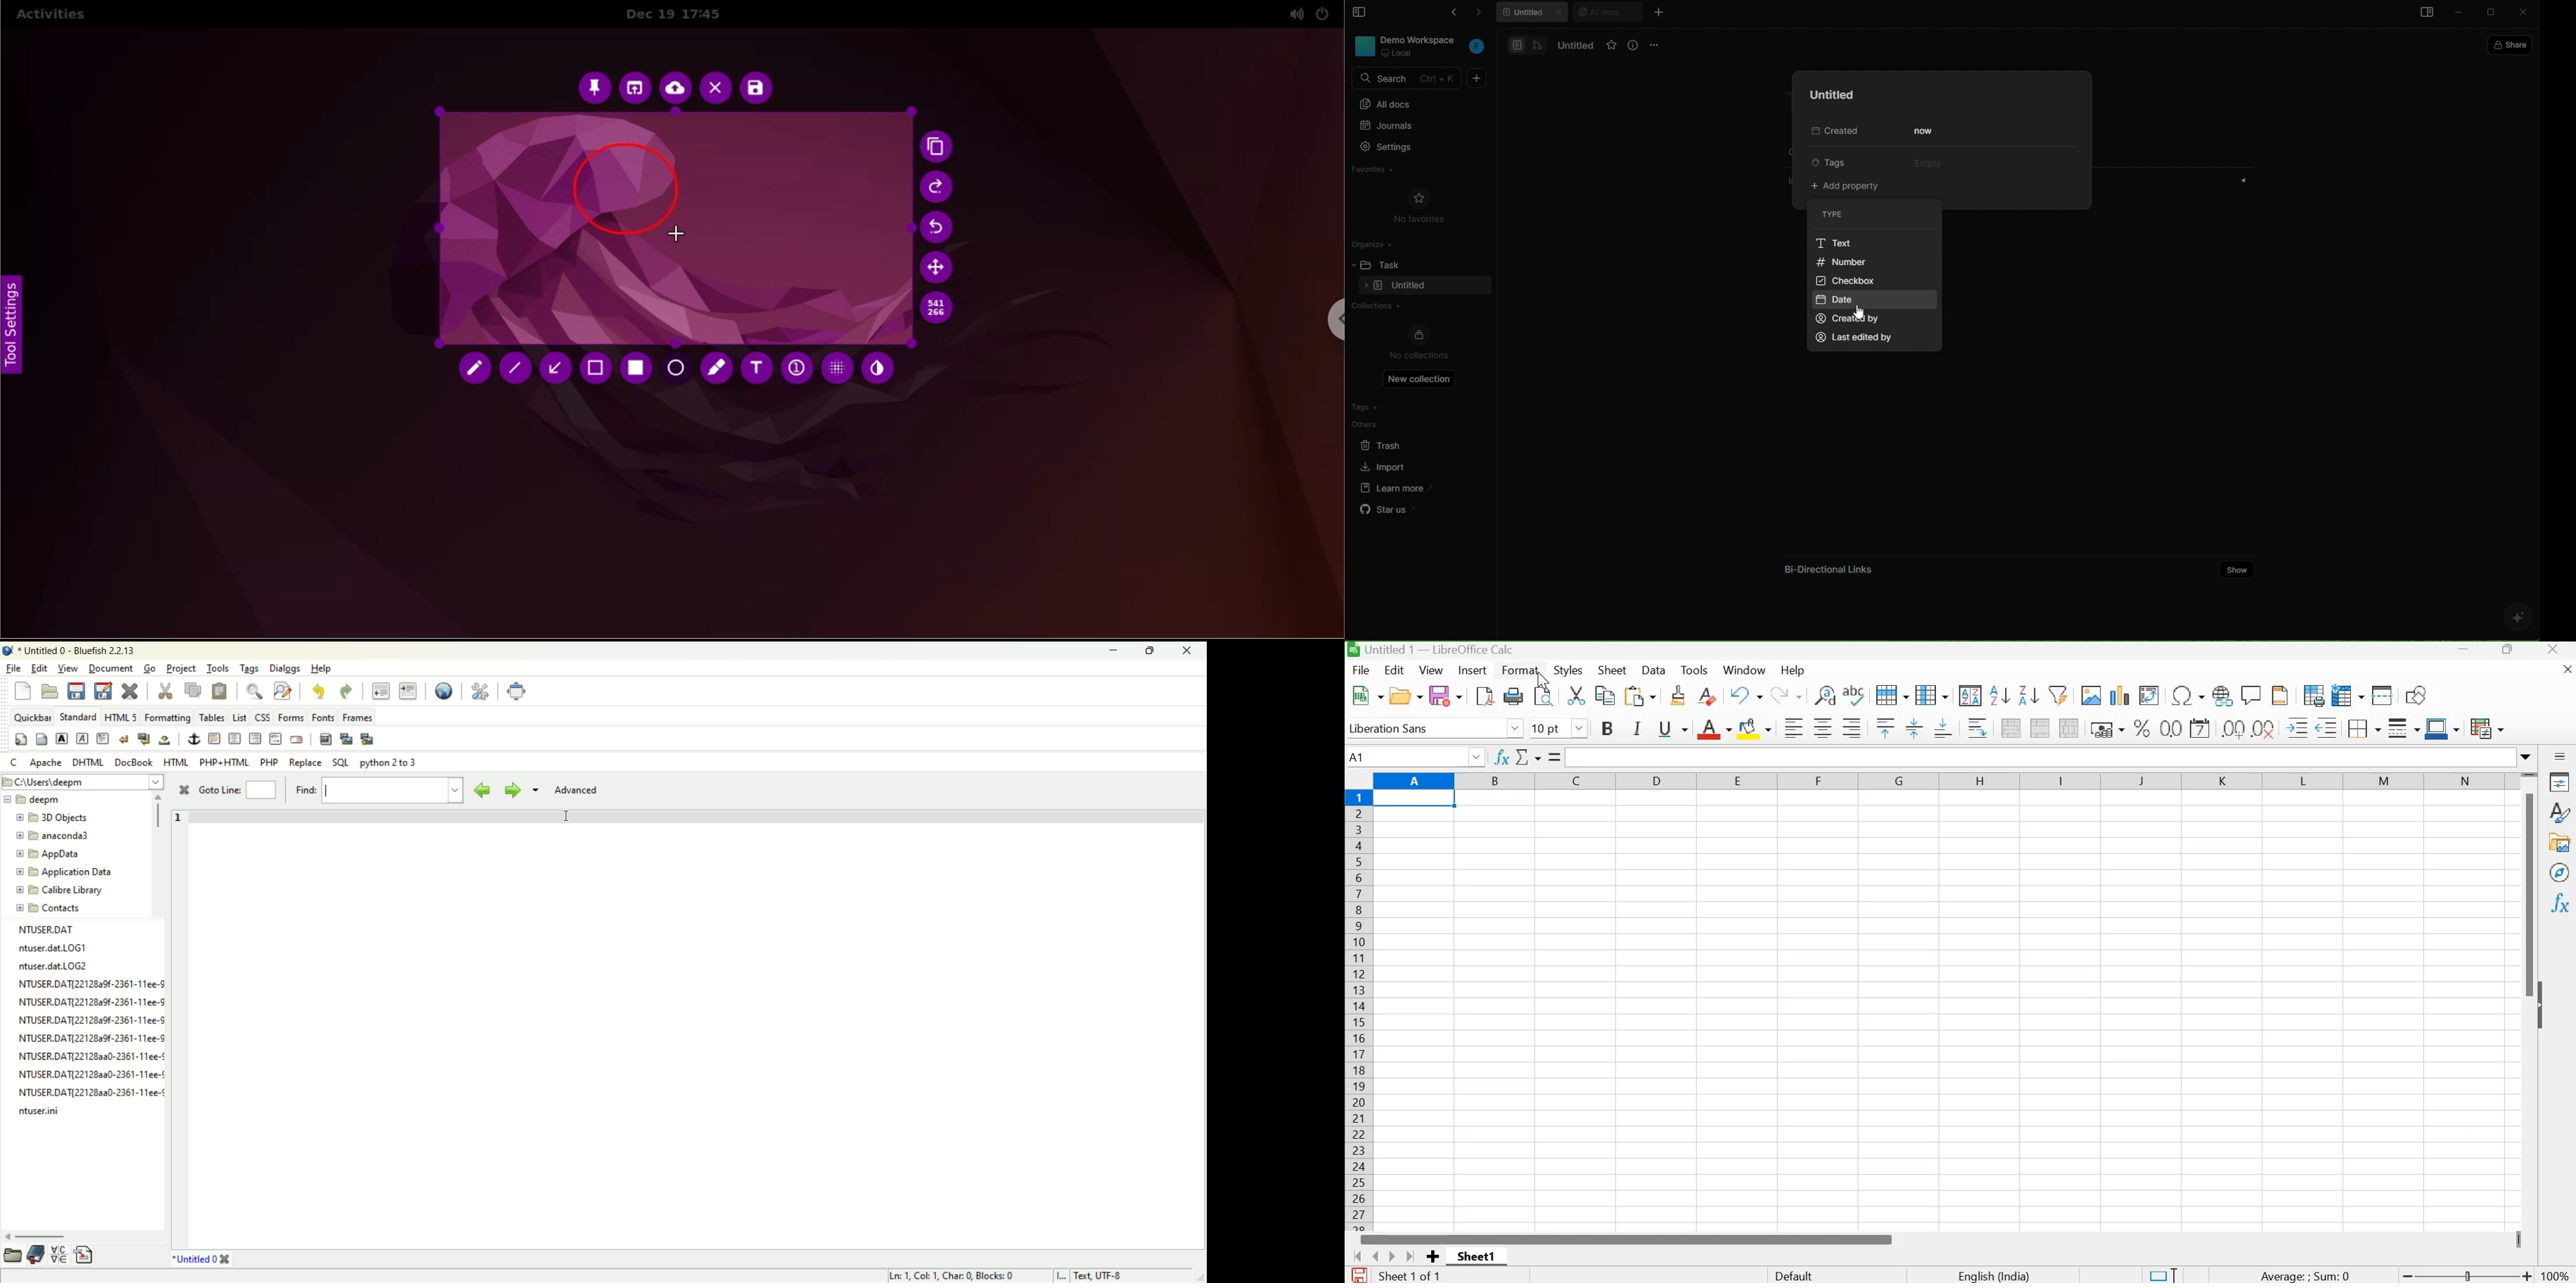 The height and width of the screenshot is (1288, 2576). I want to click on 100%, so click(2557, 1276).